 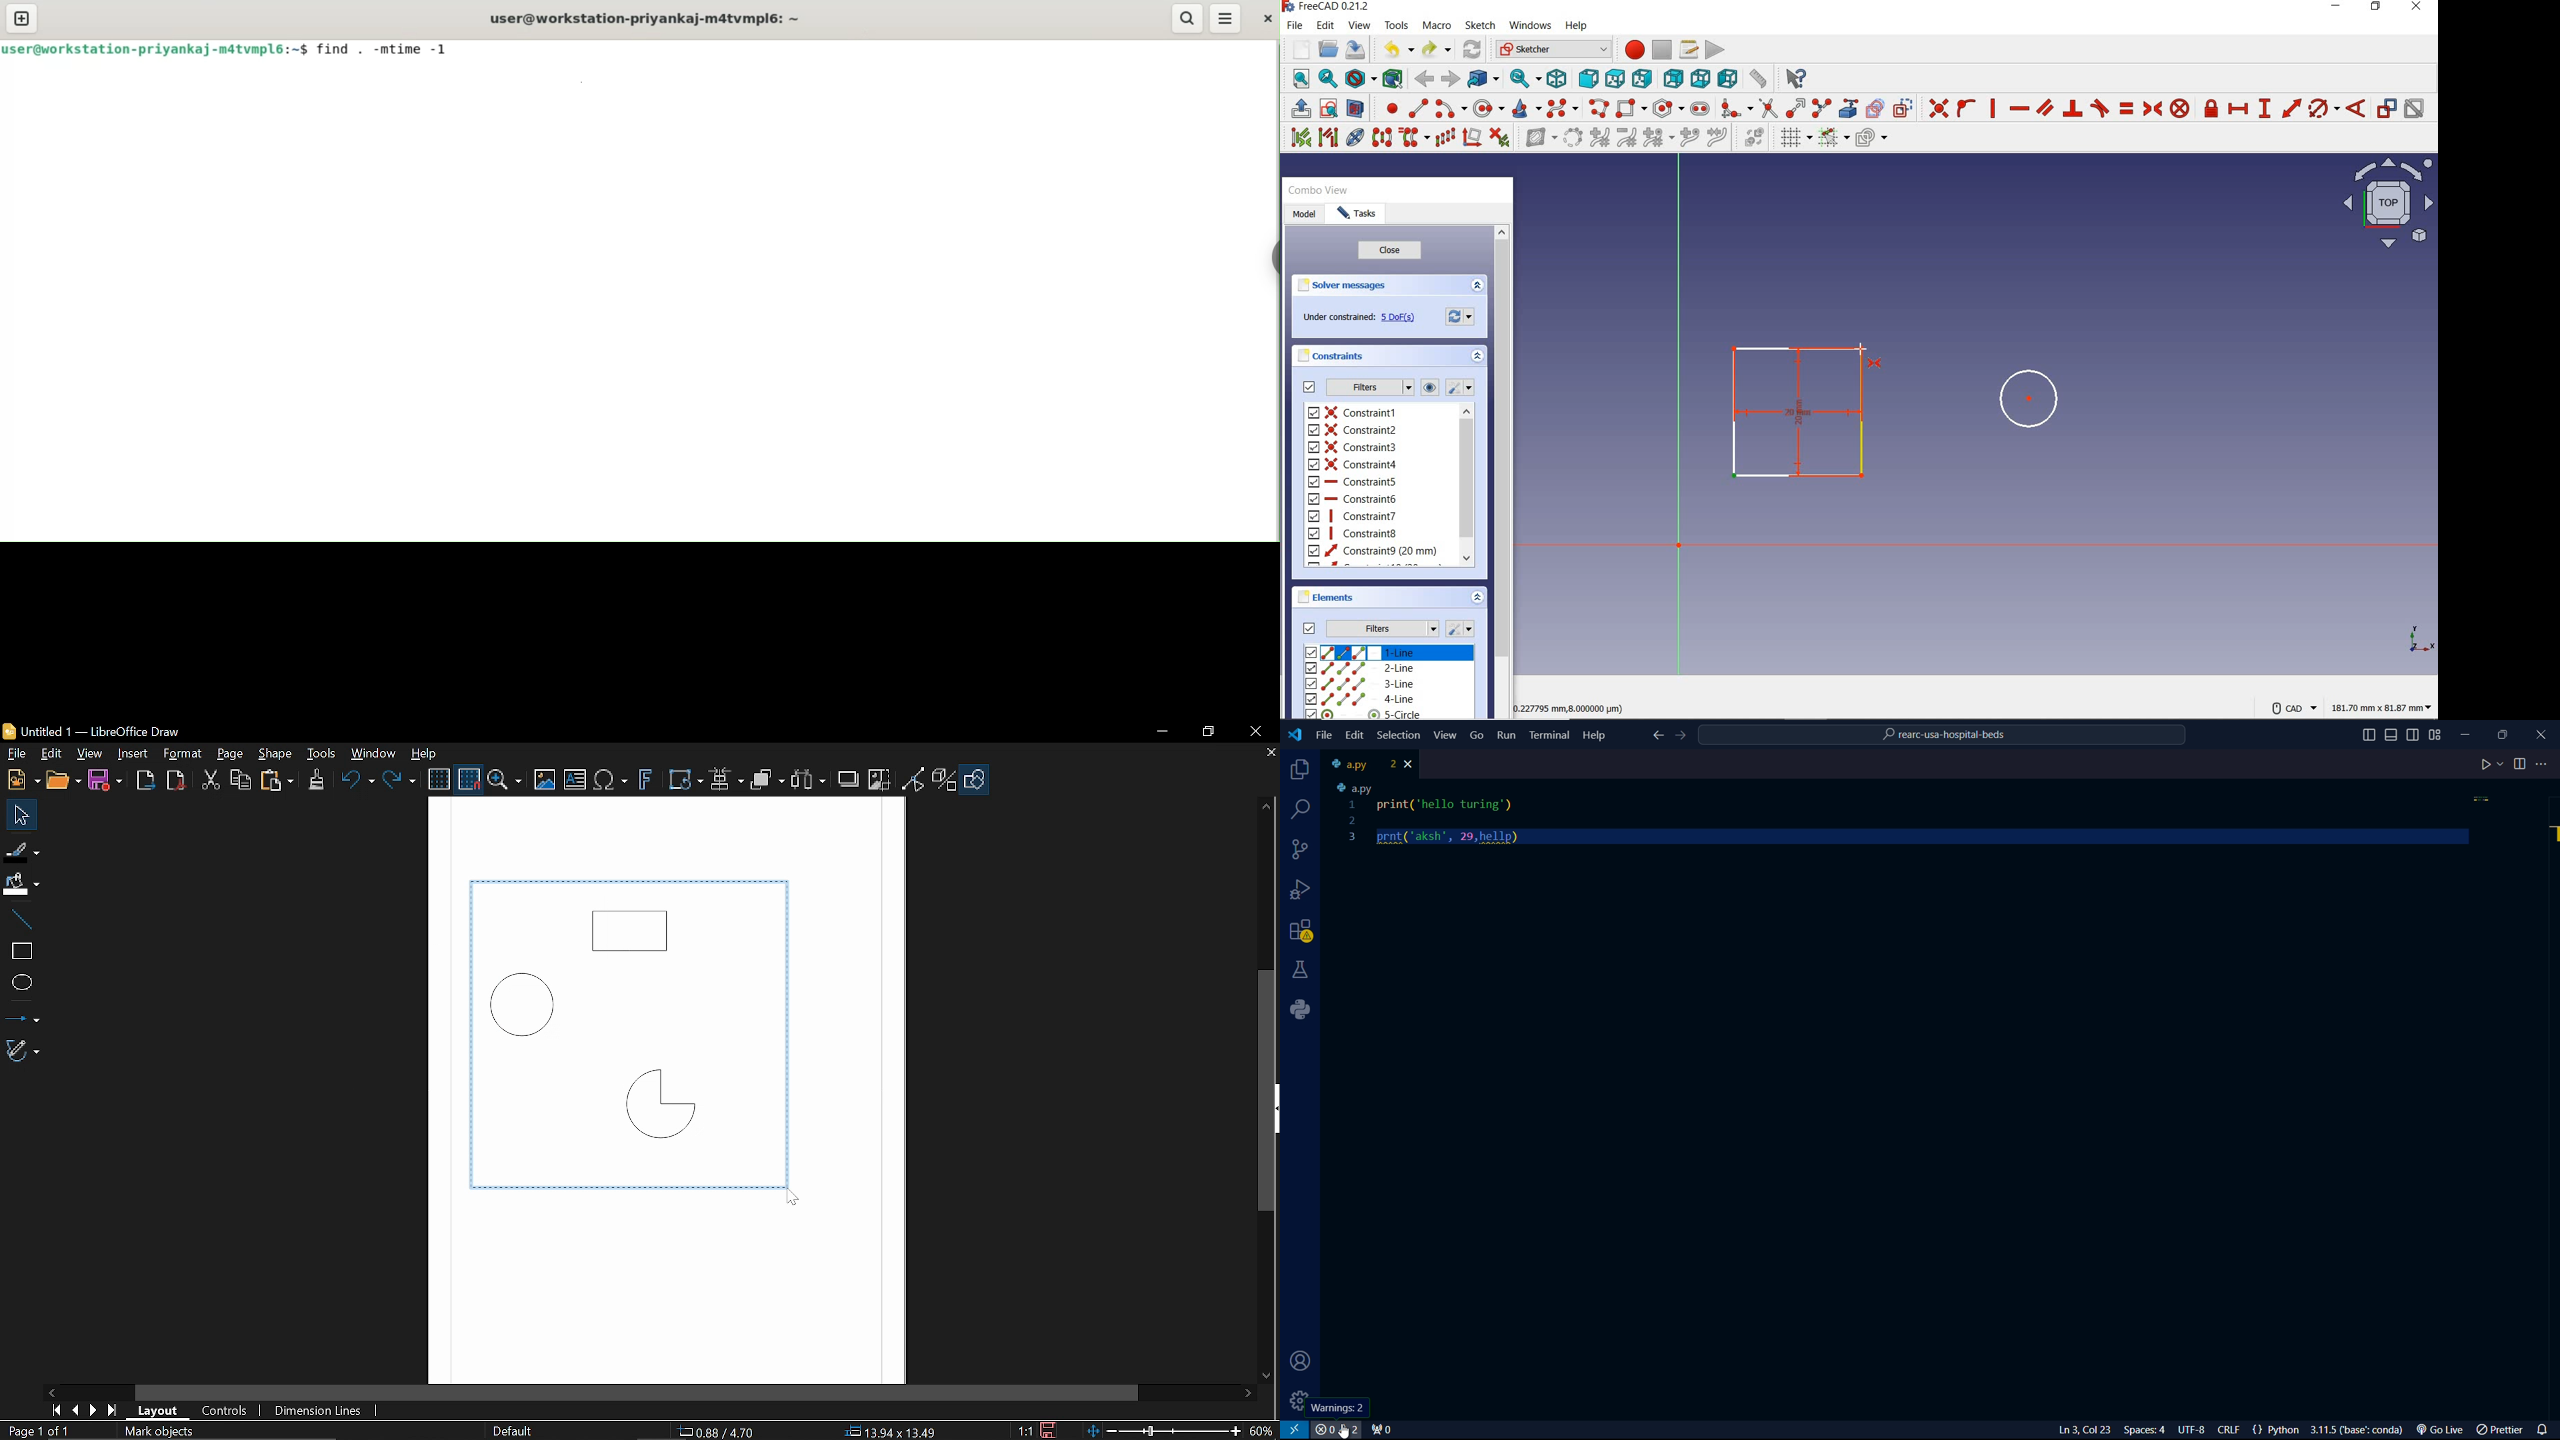 What do you see at coordinates (1450, 108) in the screenshot?
I see `create arc` at bounding box center [1450, 108].